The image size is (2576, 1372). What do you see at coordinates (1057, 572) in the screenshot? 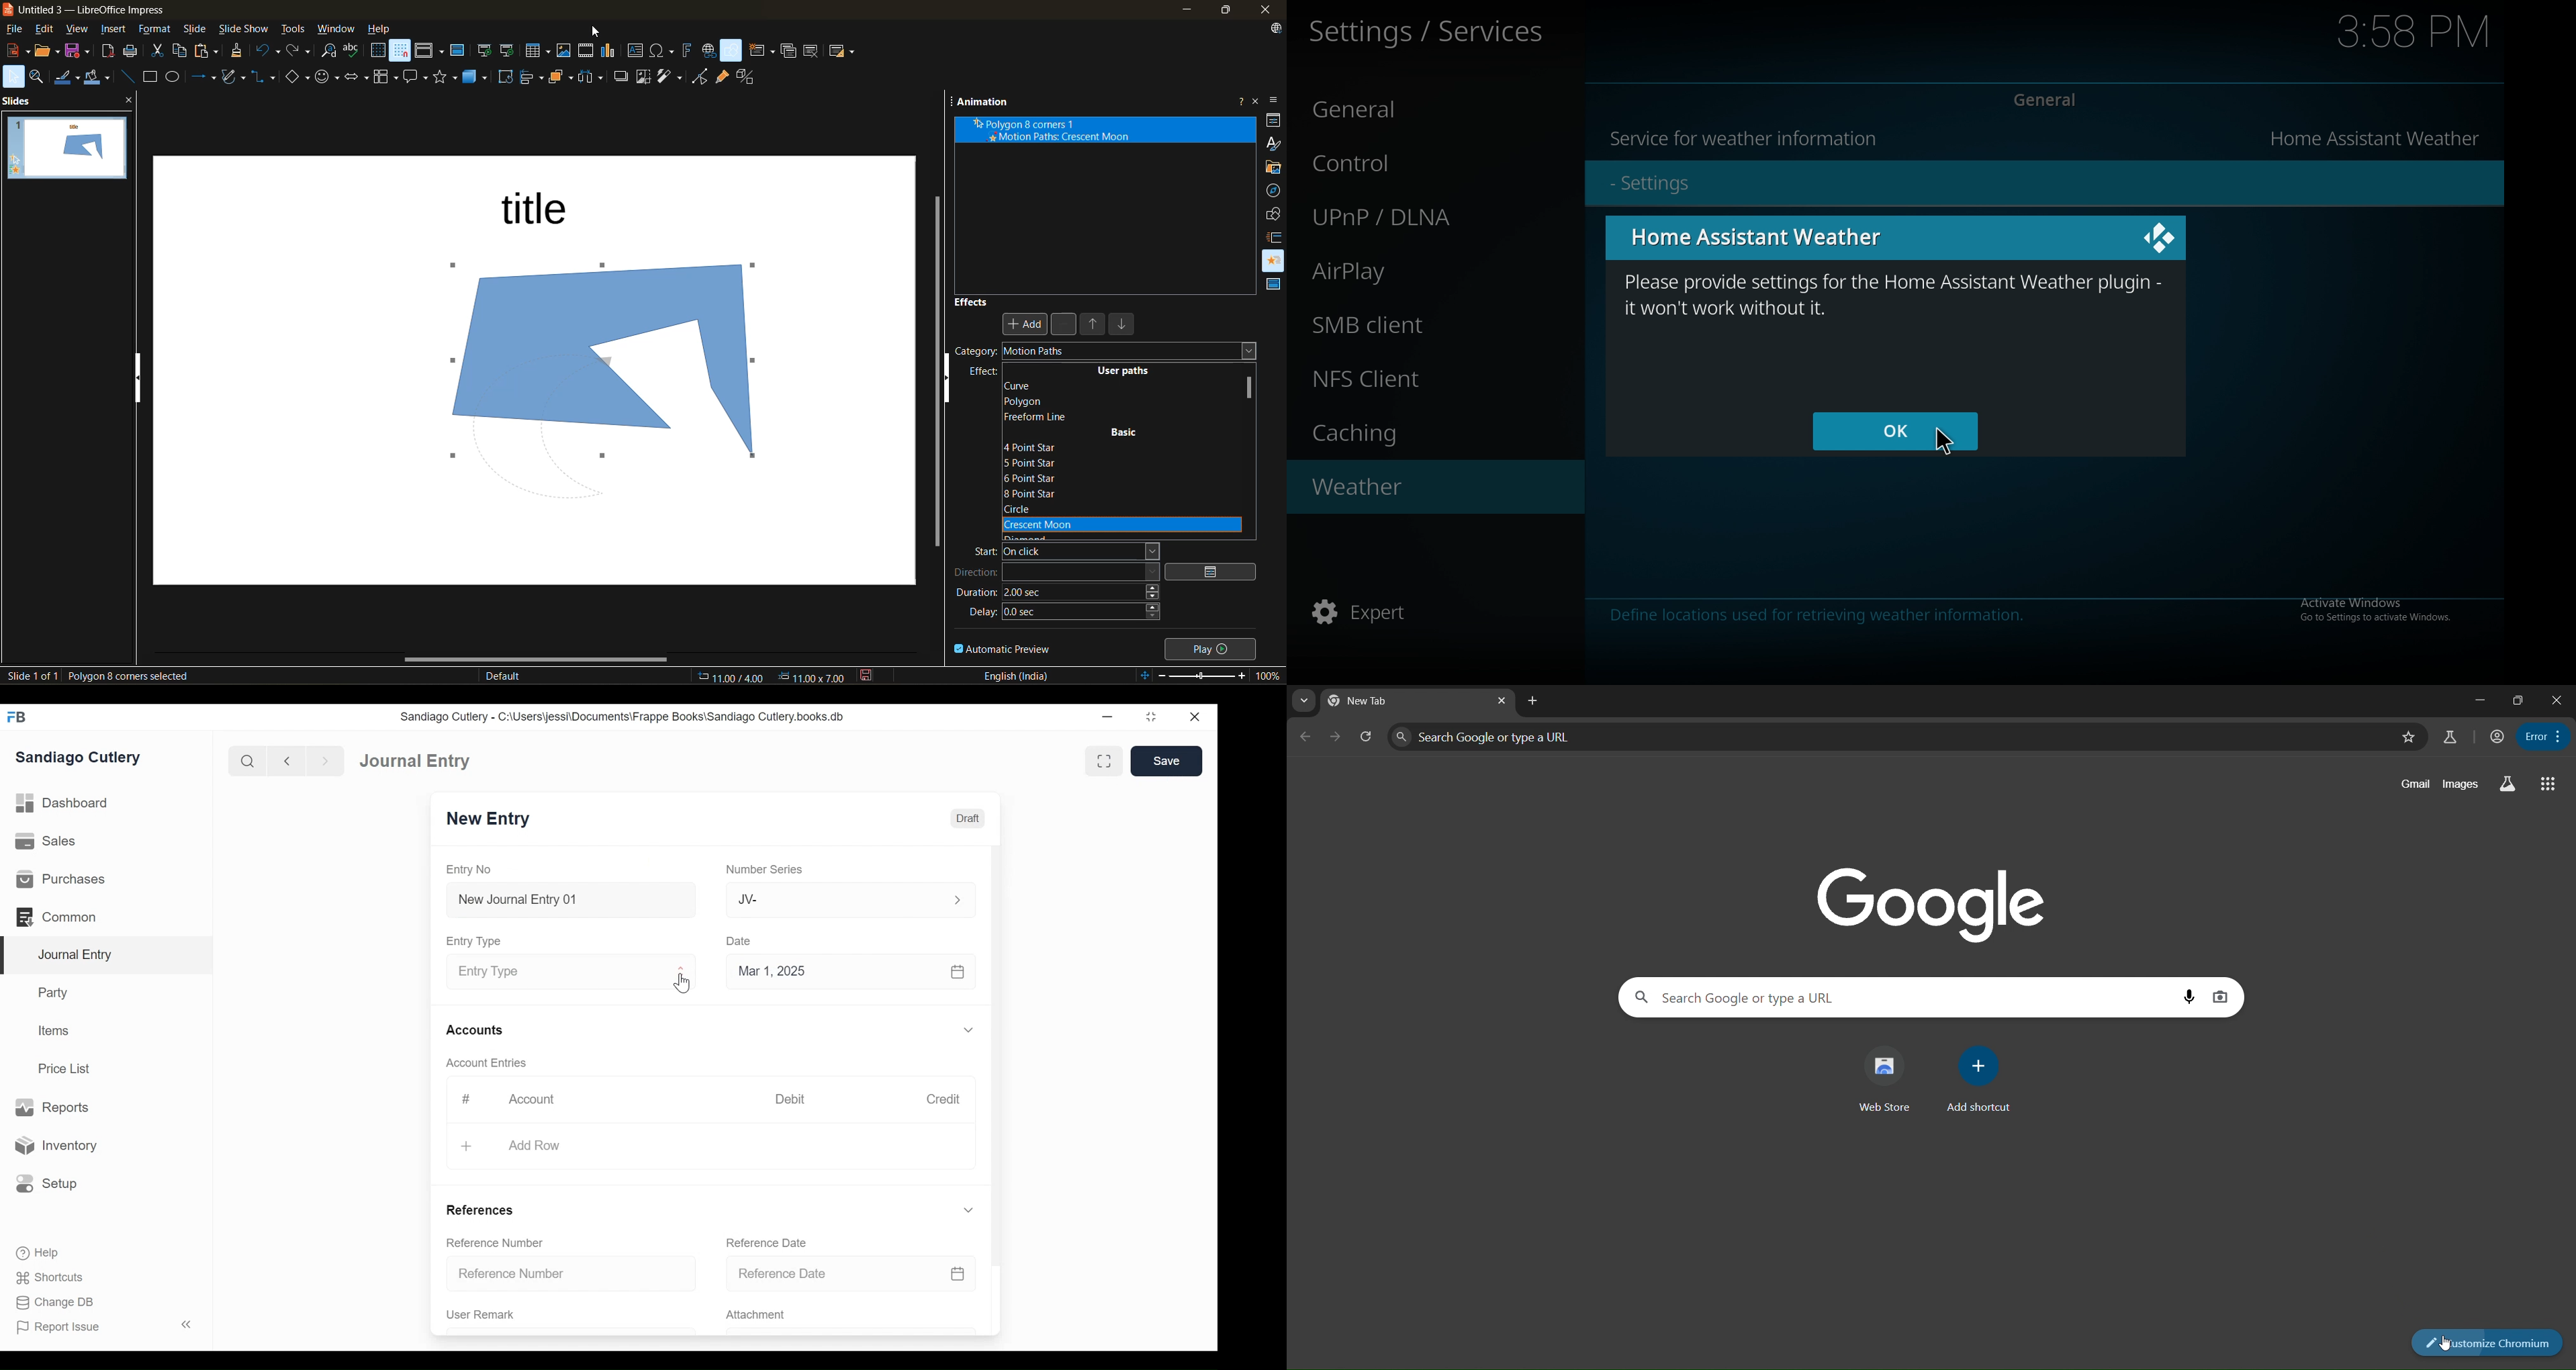
I see `direction` at bounding box center [1057, 572].